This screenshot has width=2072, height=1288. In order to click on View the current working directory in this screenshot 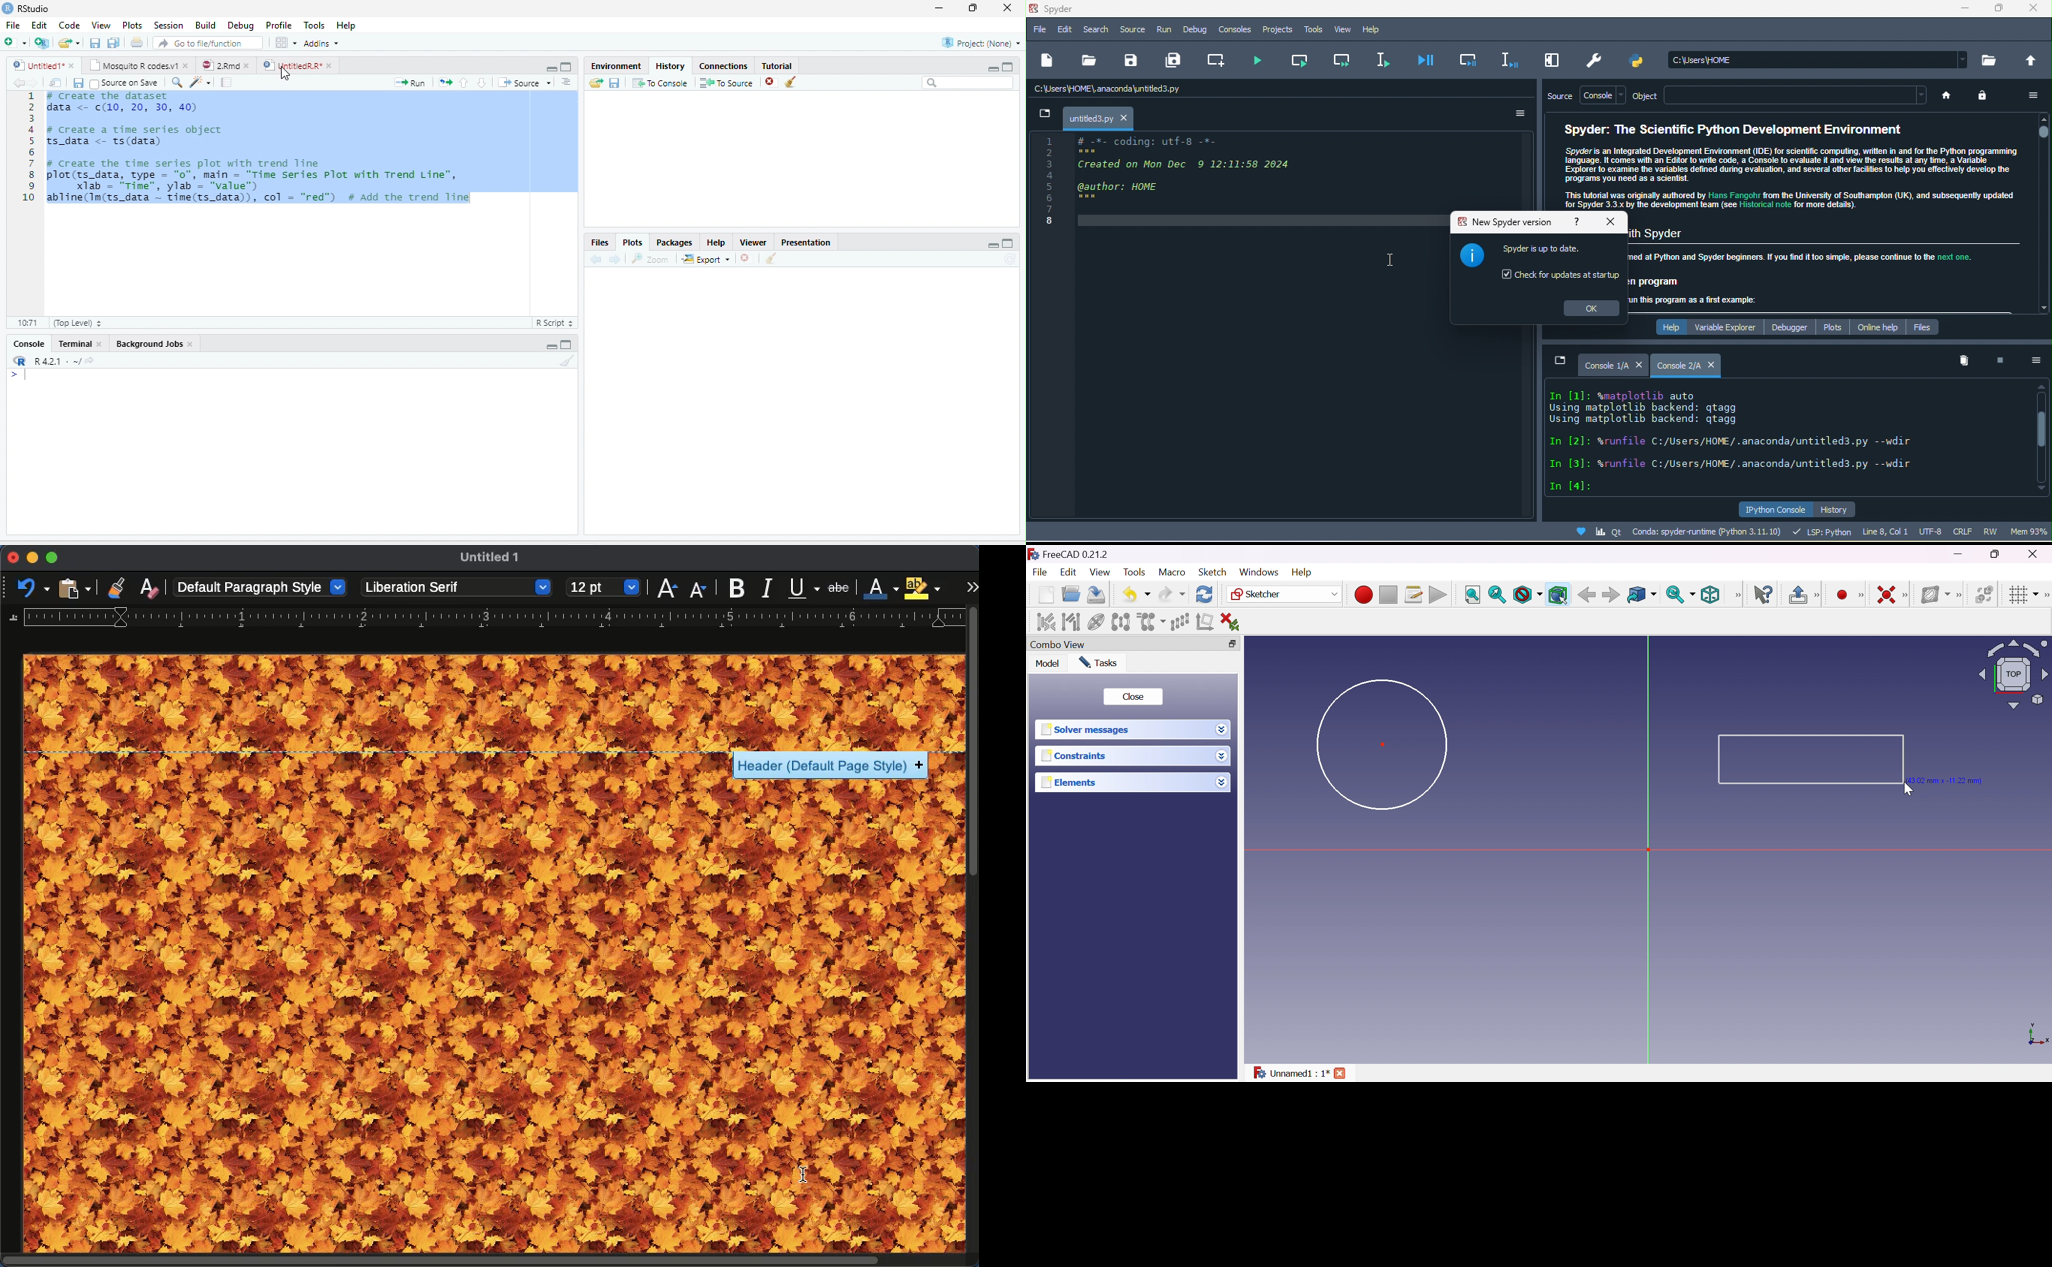, I will do `click(90, 360)`.